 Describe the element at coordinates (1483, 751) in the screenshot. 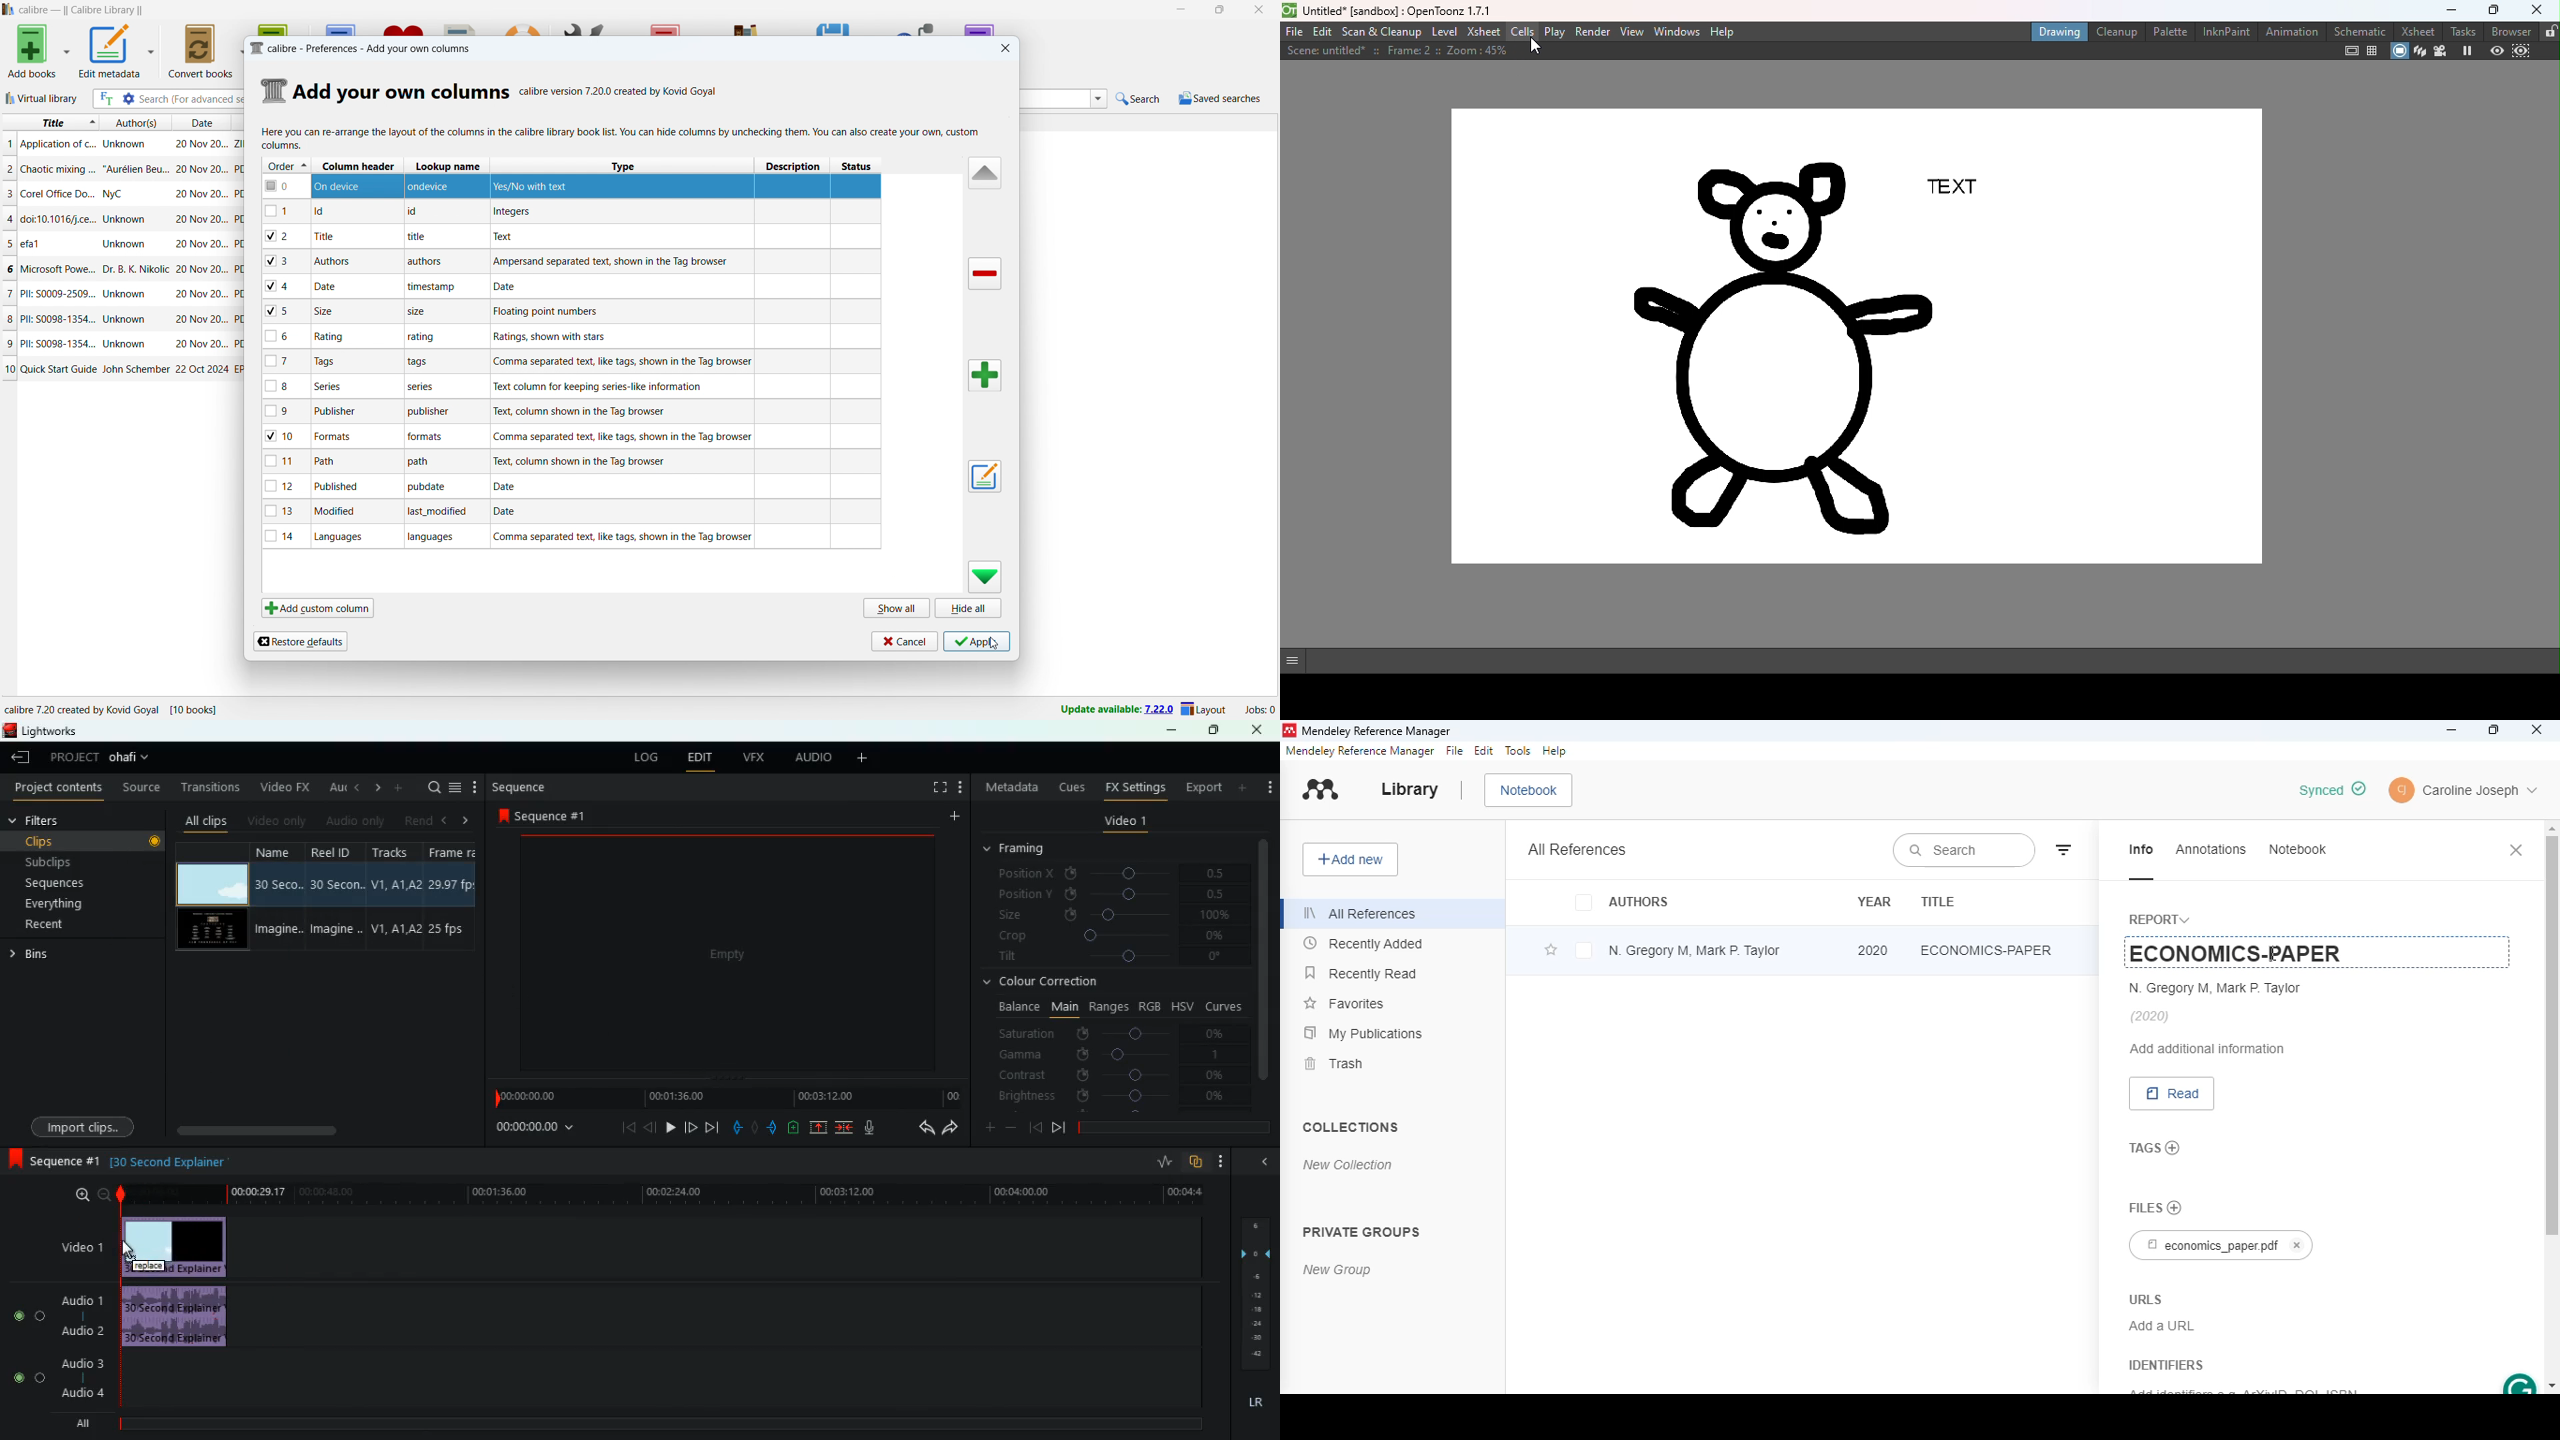

I see `edit` at that location.